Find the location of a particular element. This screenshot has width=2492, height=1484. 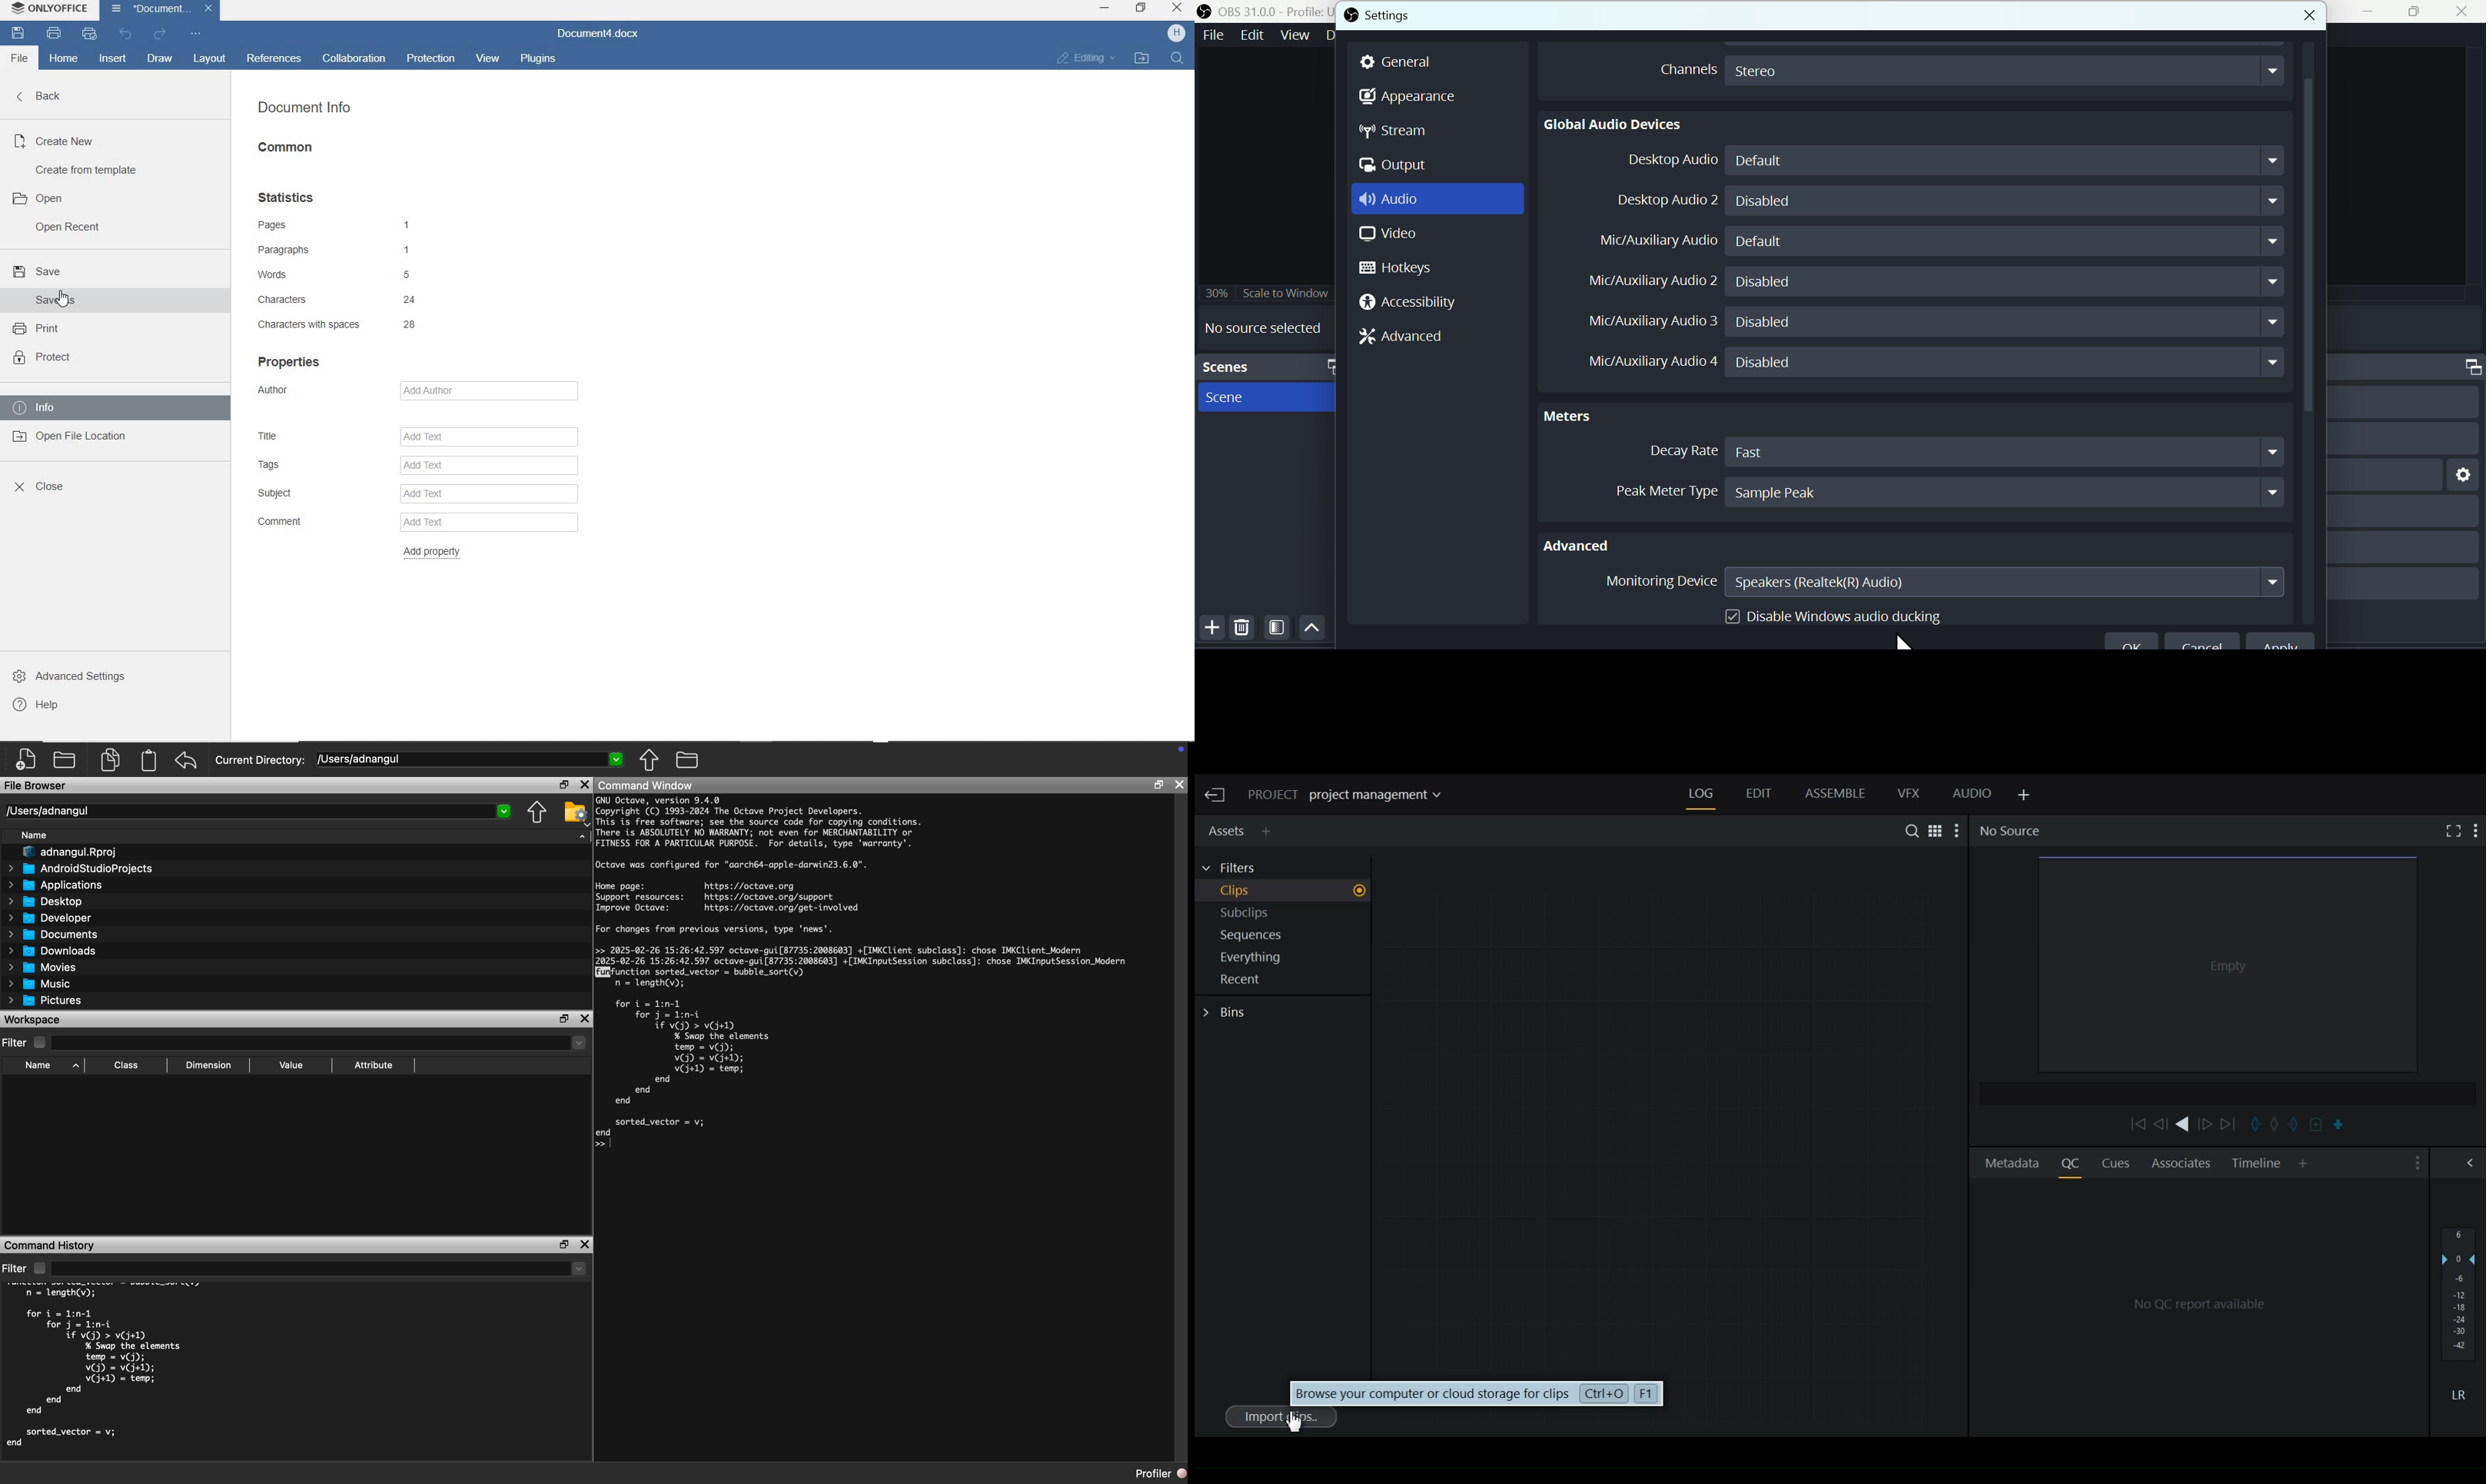

Advanced is located at coordinates (1408, 336).